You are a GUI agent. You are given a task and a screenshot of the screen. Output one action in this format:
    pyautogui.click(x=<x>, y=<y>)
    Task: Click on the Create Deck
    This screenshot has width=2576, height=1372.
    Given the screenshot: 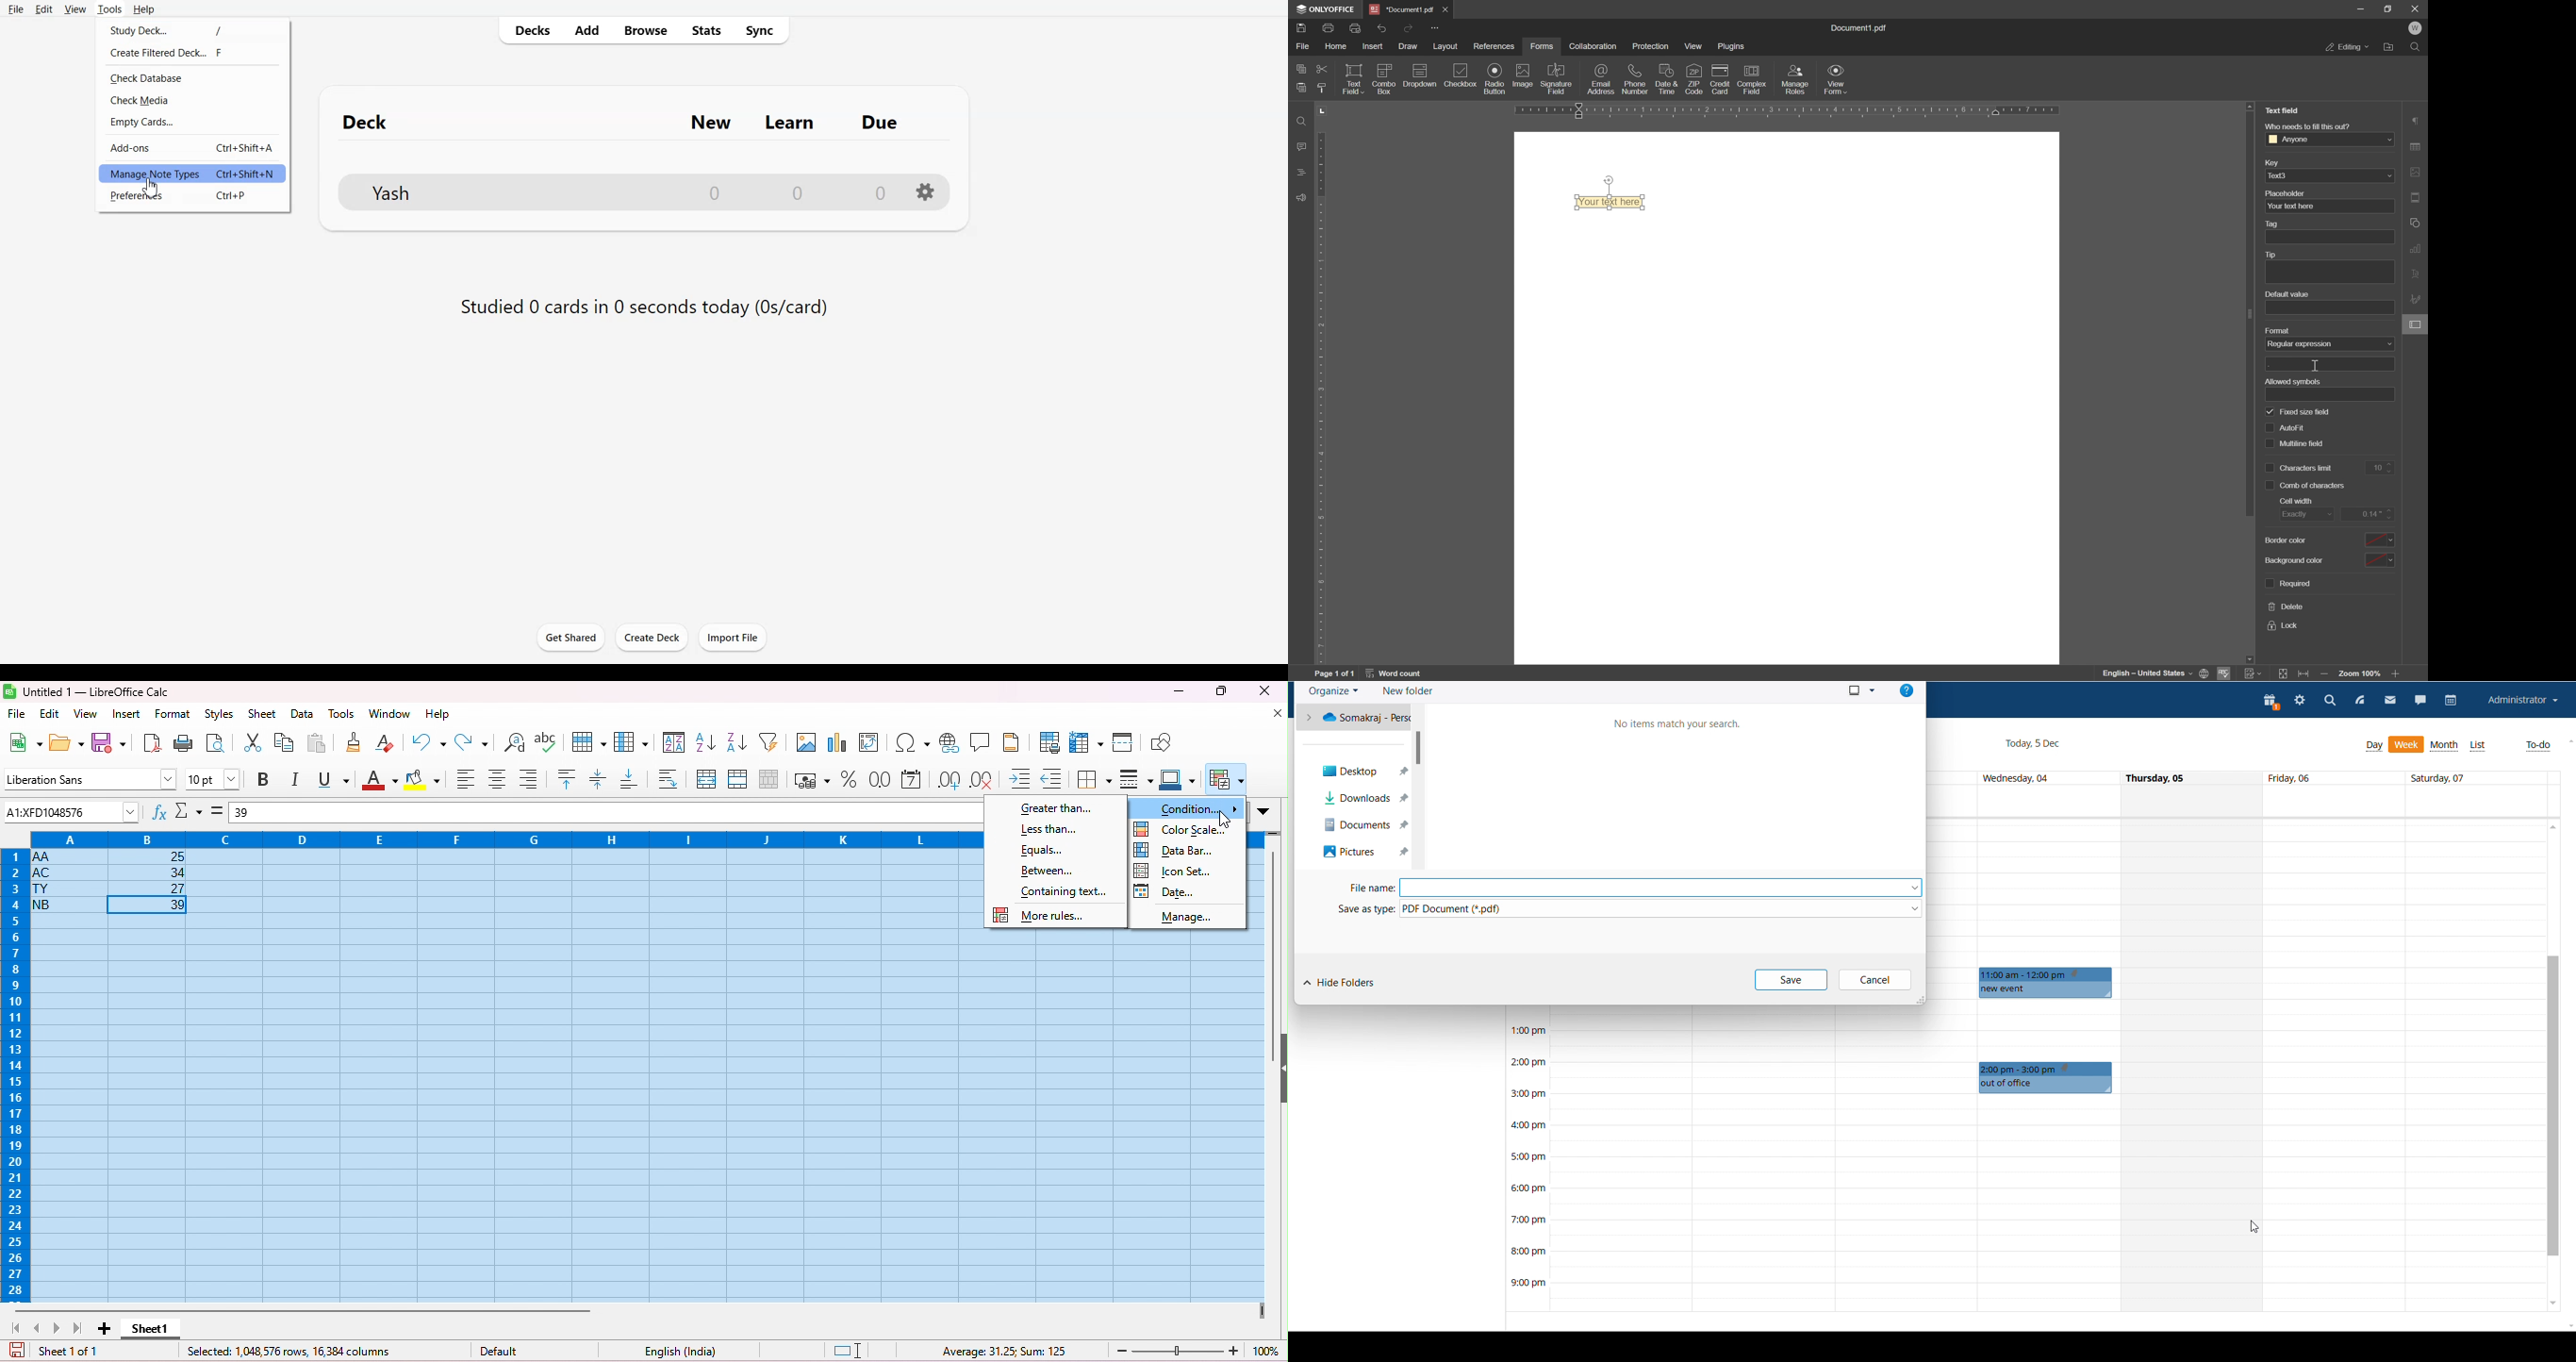 What is the action you would take?
    pyautogui.click(x=651, y=637)
    